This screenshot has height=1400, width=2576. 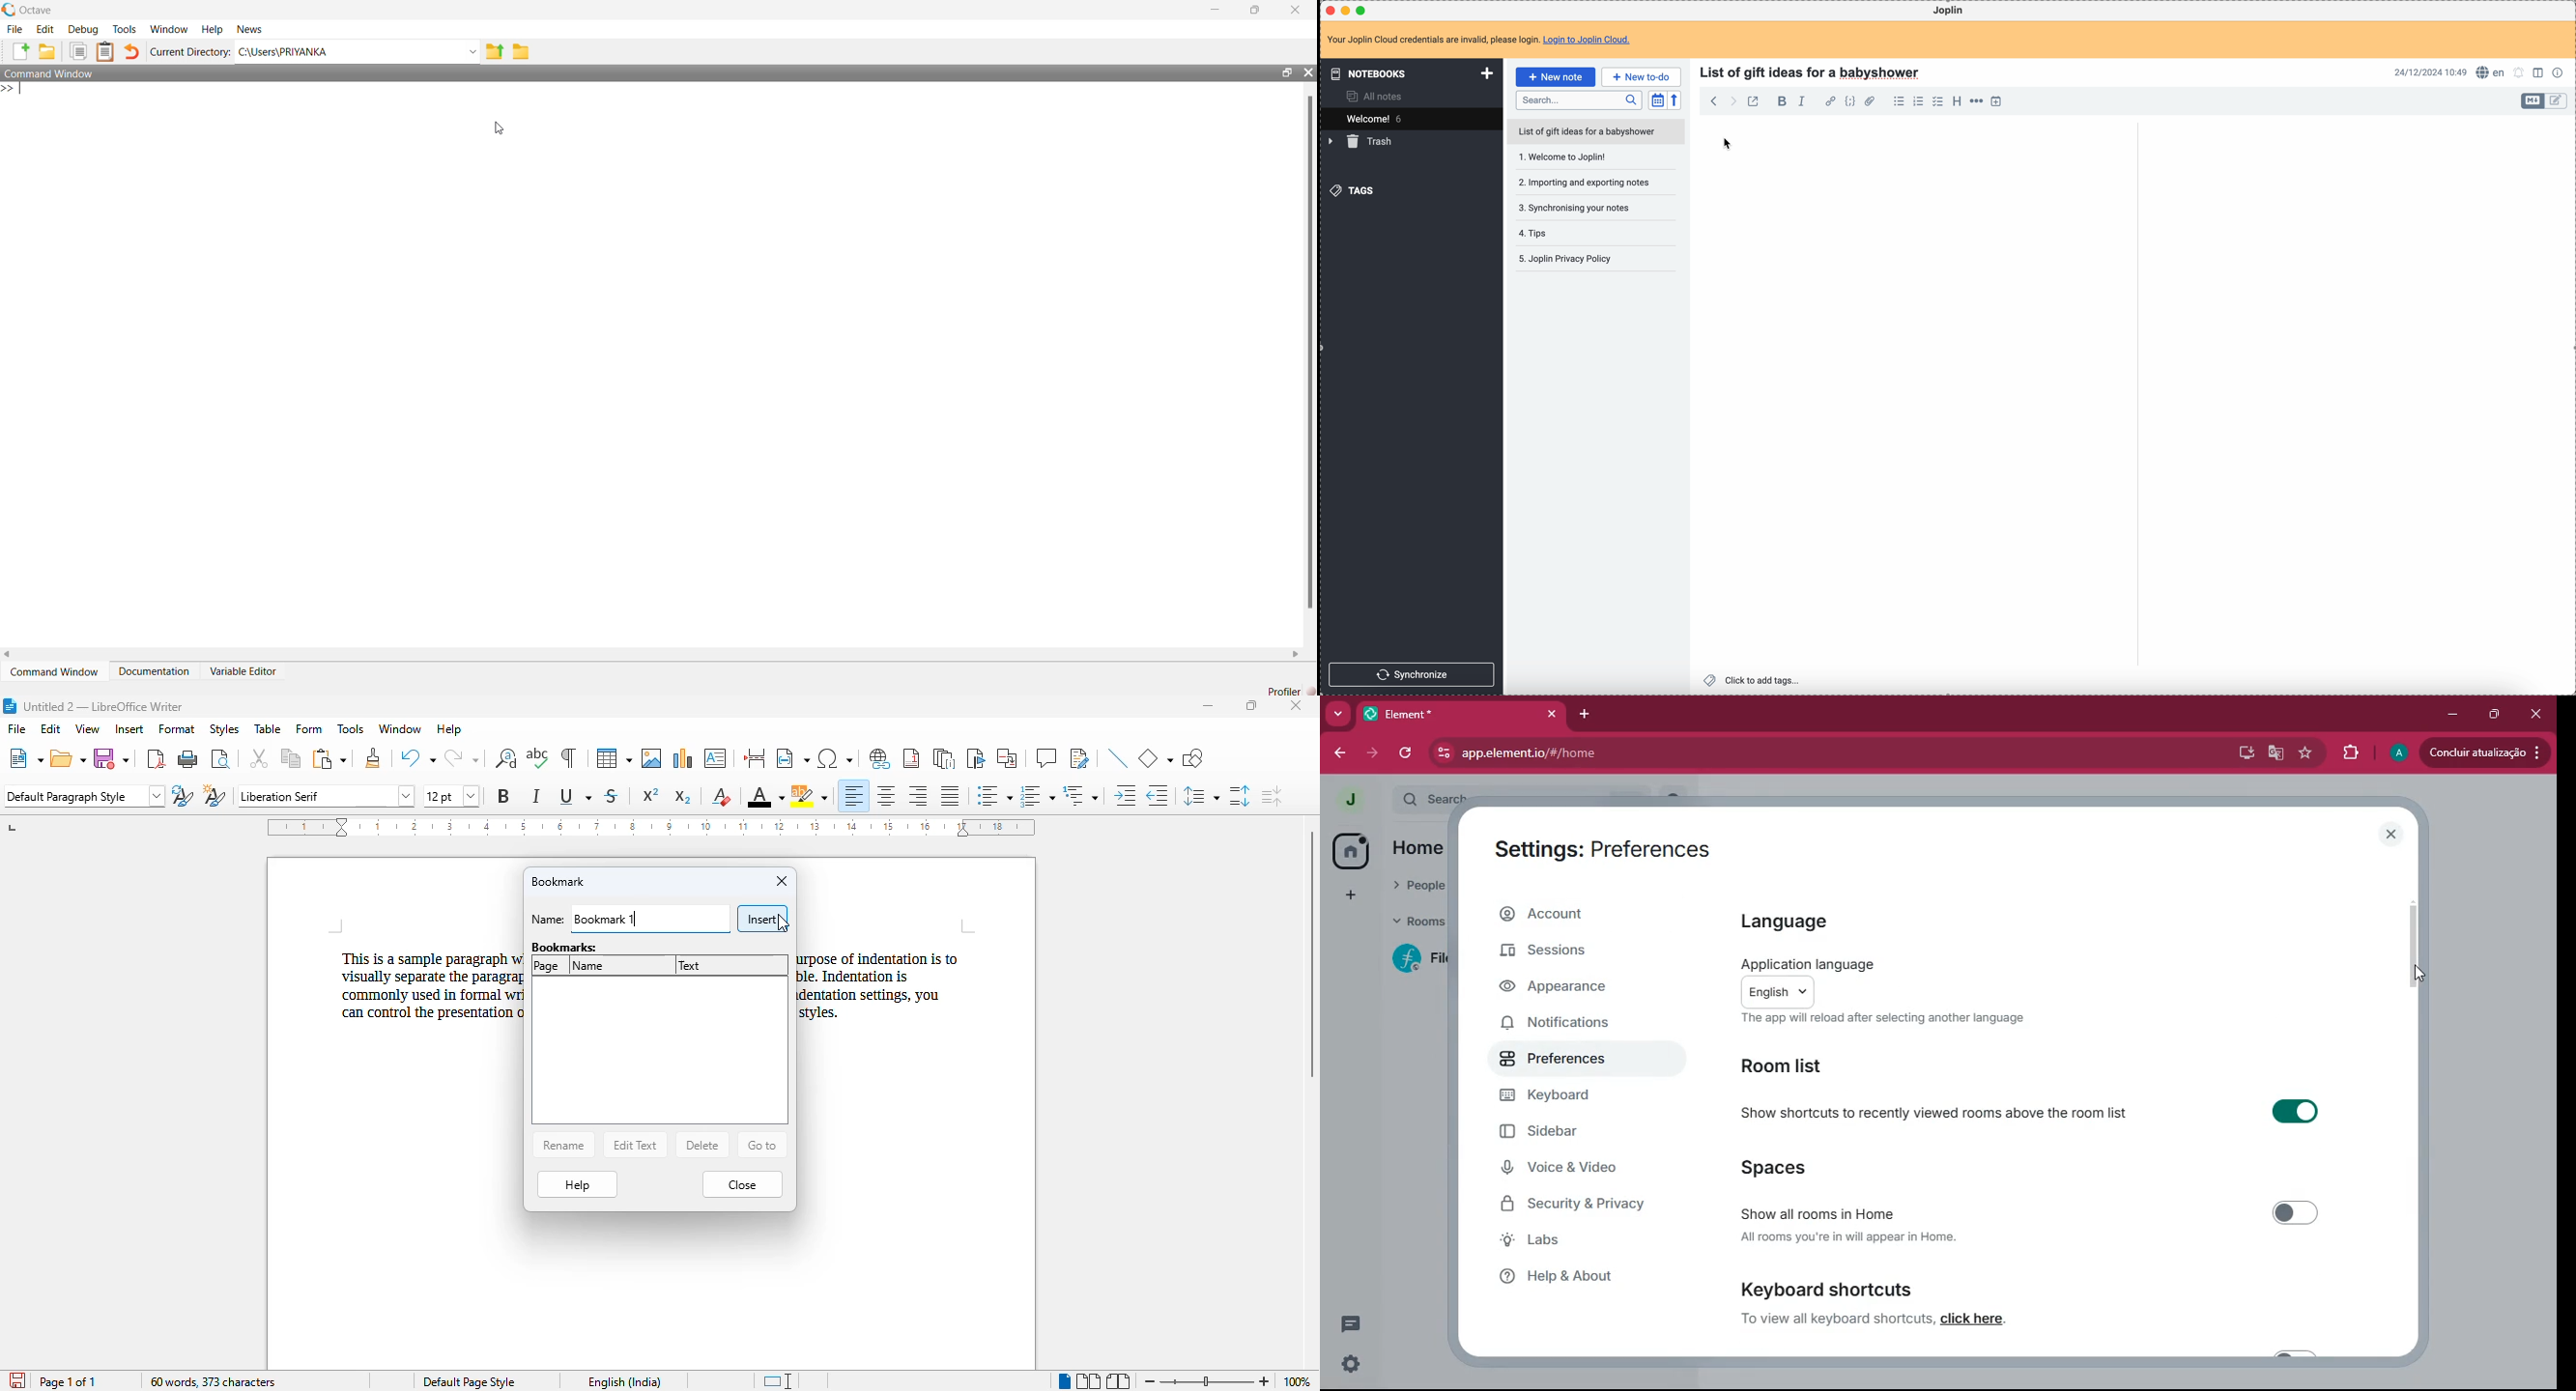 I want to click on Variable Editor, so click(x=242, y=671).